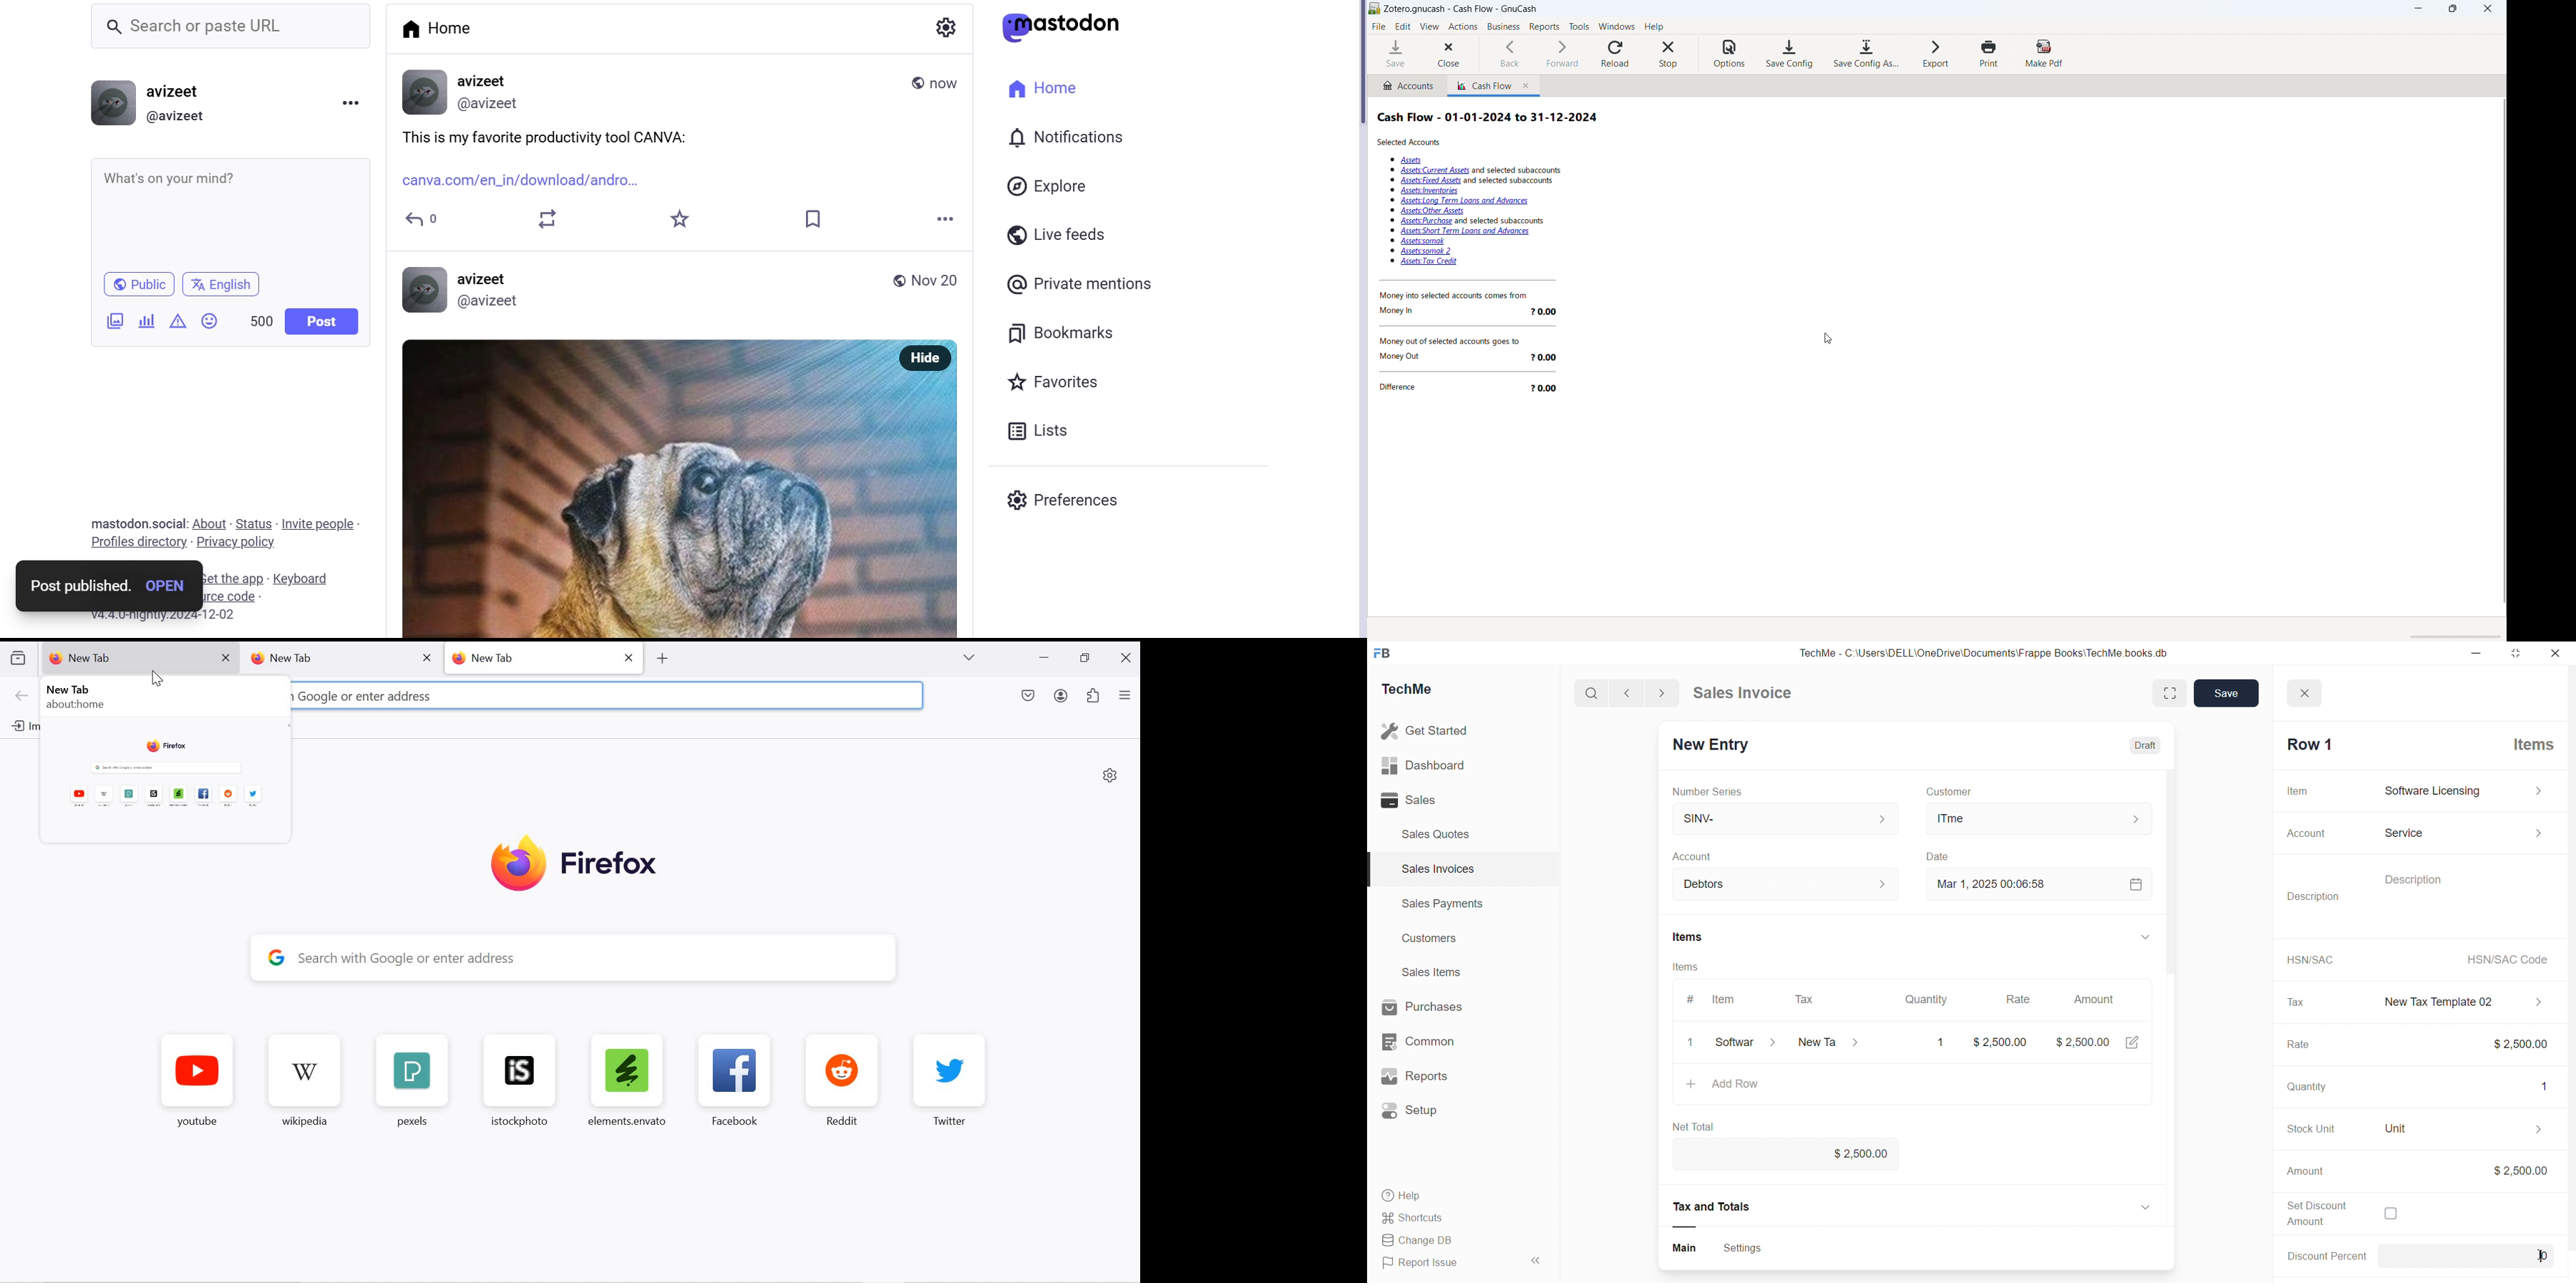 This screenshot has width=2576, height=1288. Describe the element at coordinates (1683, 1246) in the screenshot. I see `Main` at that location.